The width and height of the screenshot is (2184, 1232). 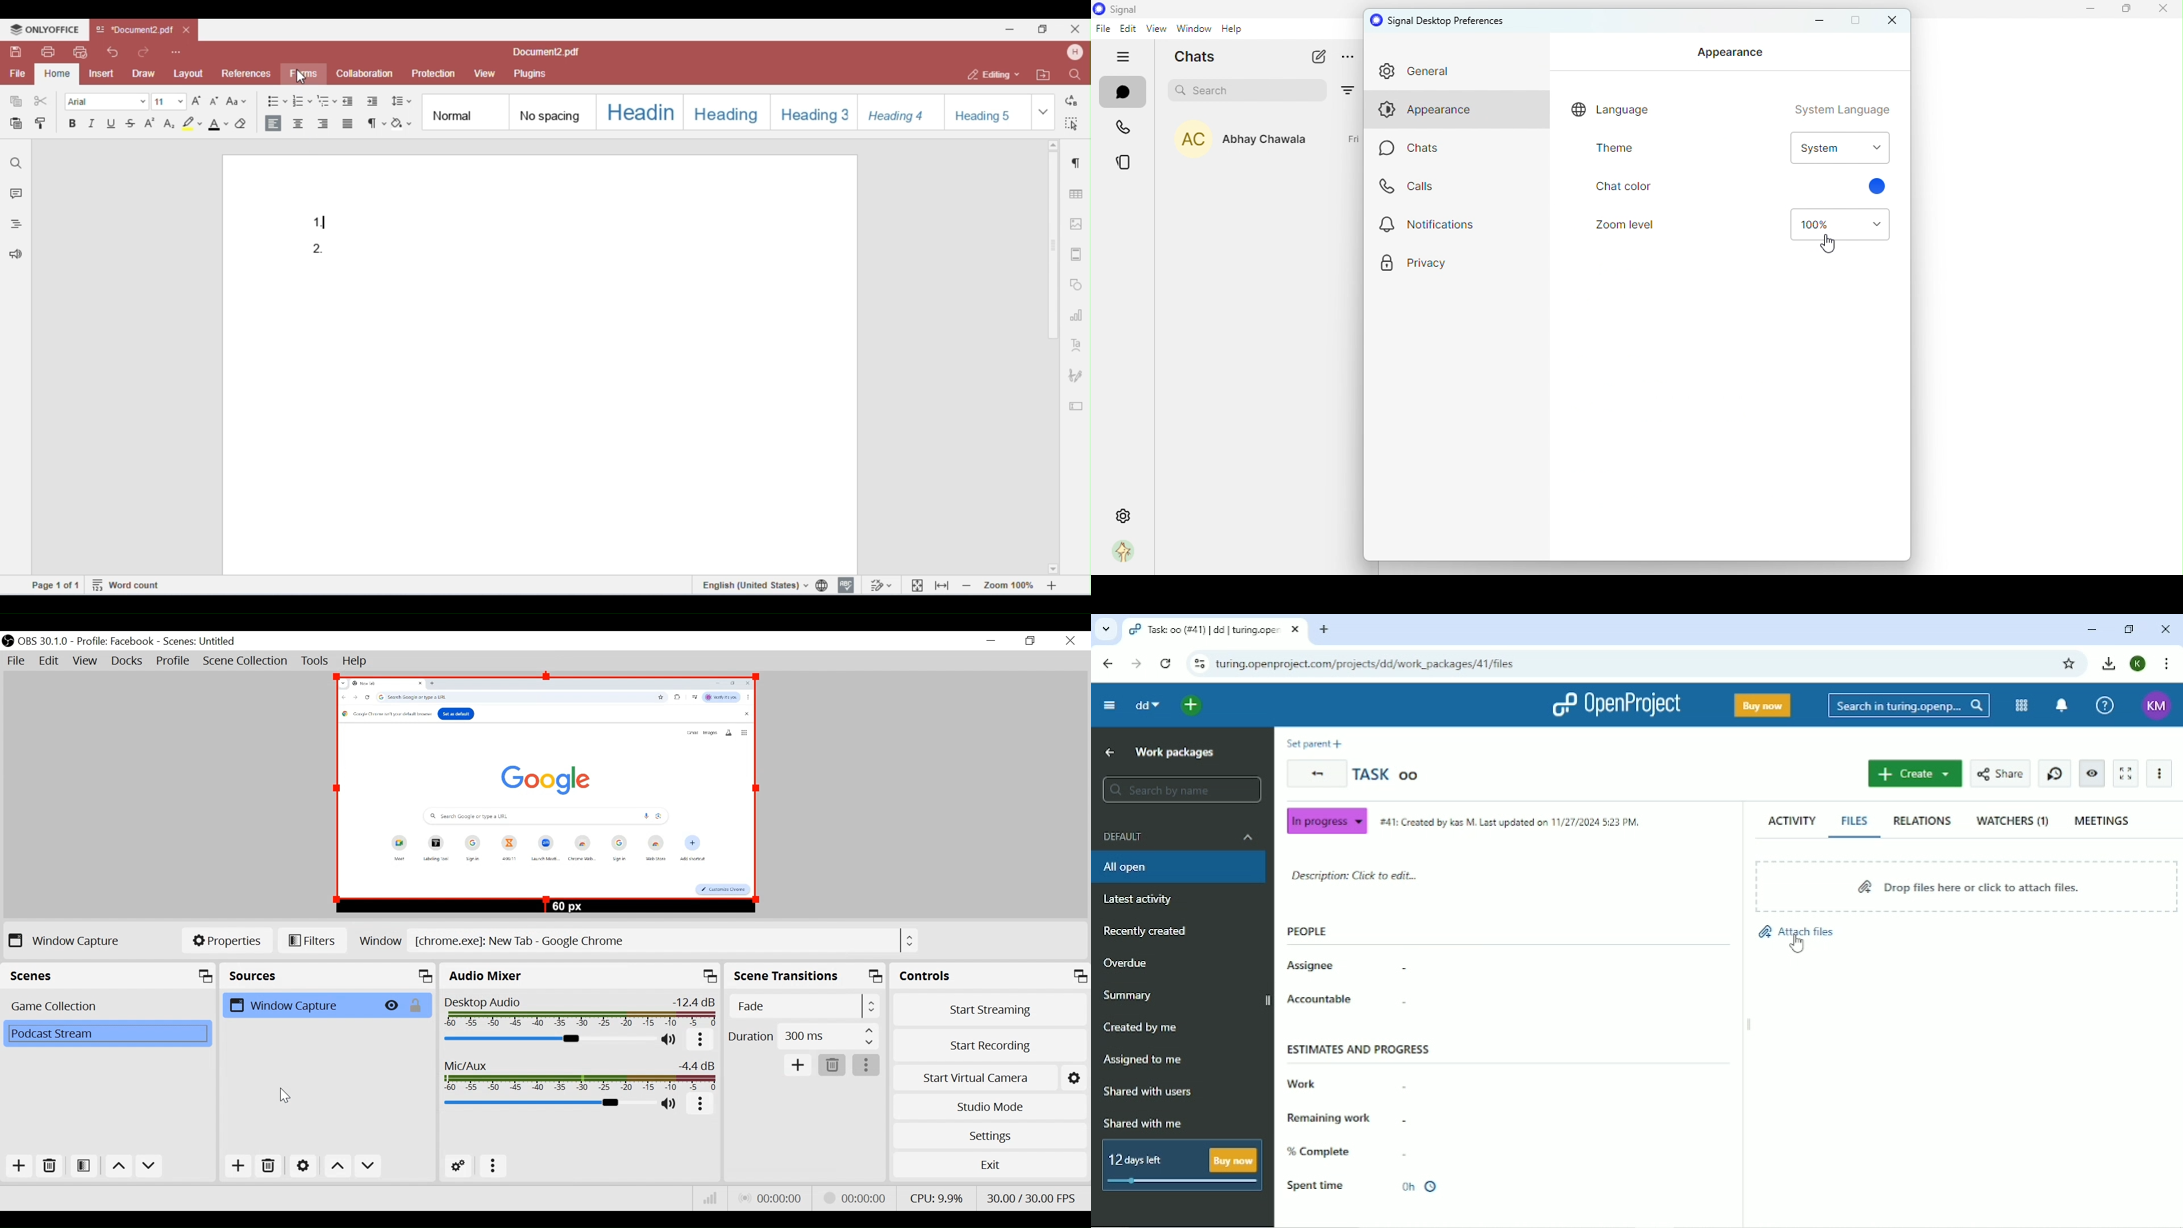 I want to click on Desktop Audio, so click(x=581, y=1013).